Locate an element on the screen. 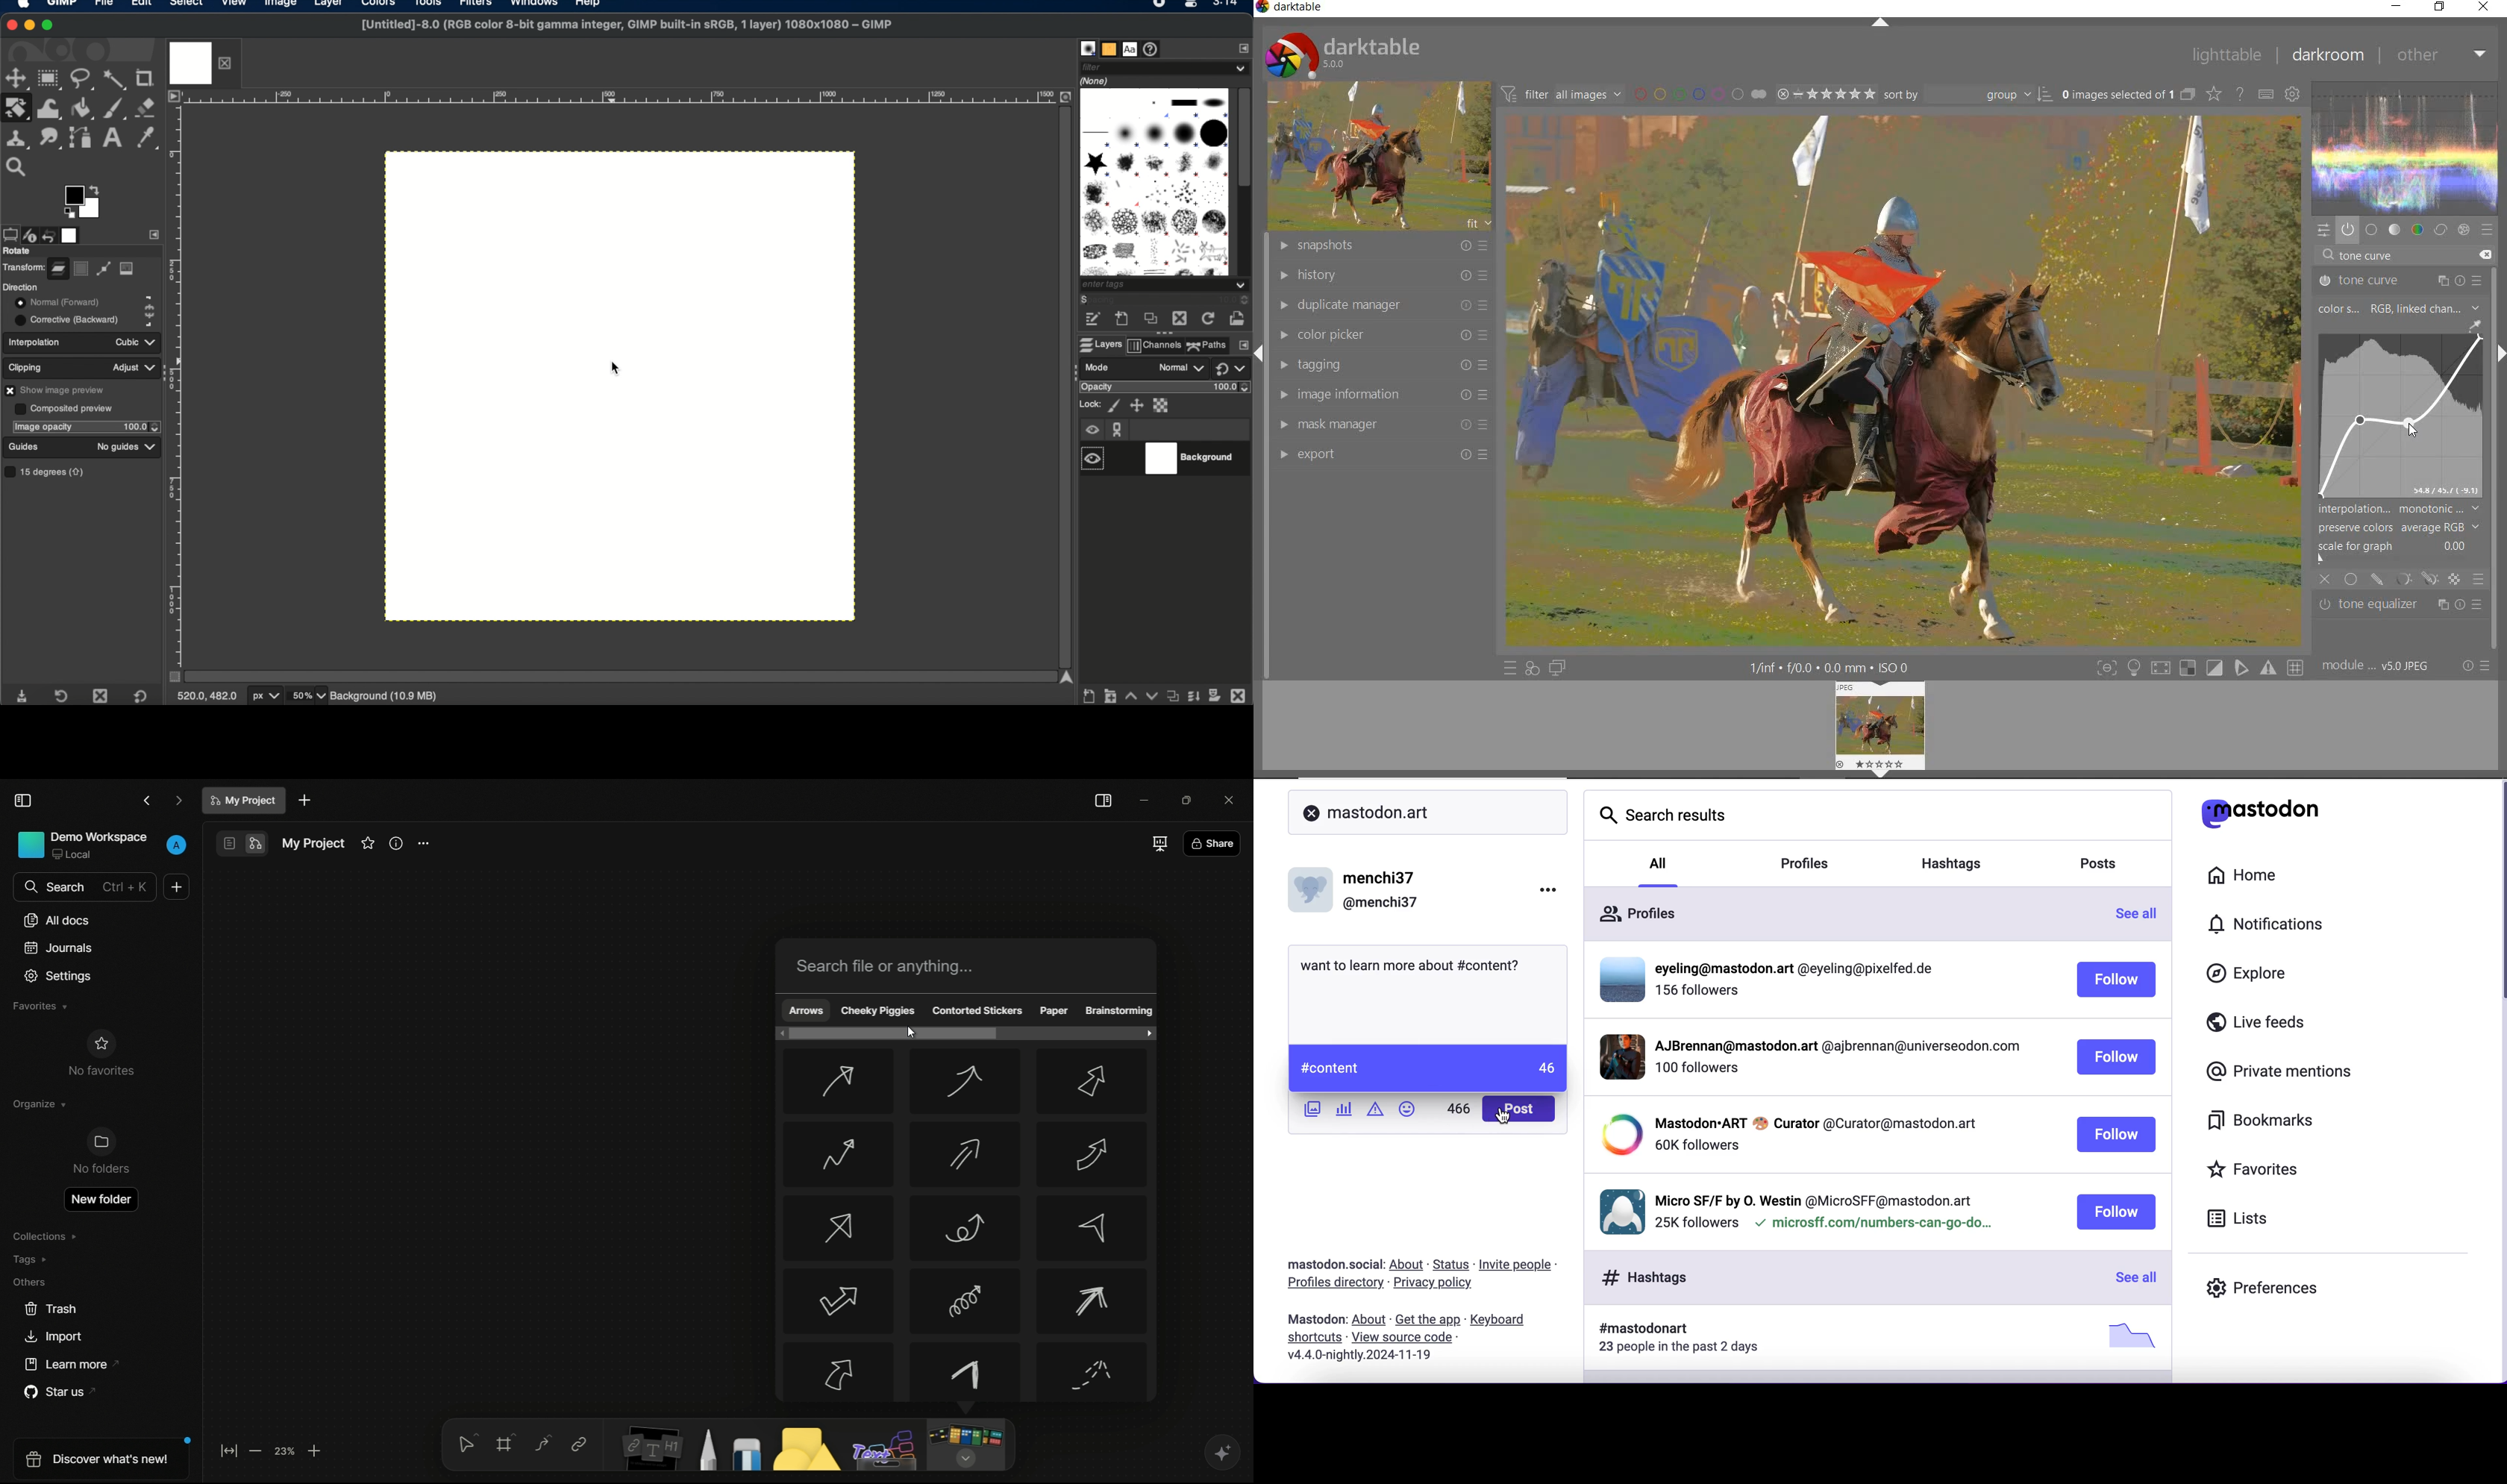  darkroom is located at coordinates (2327, 57).